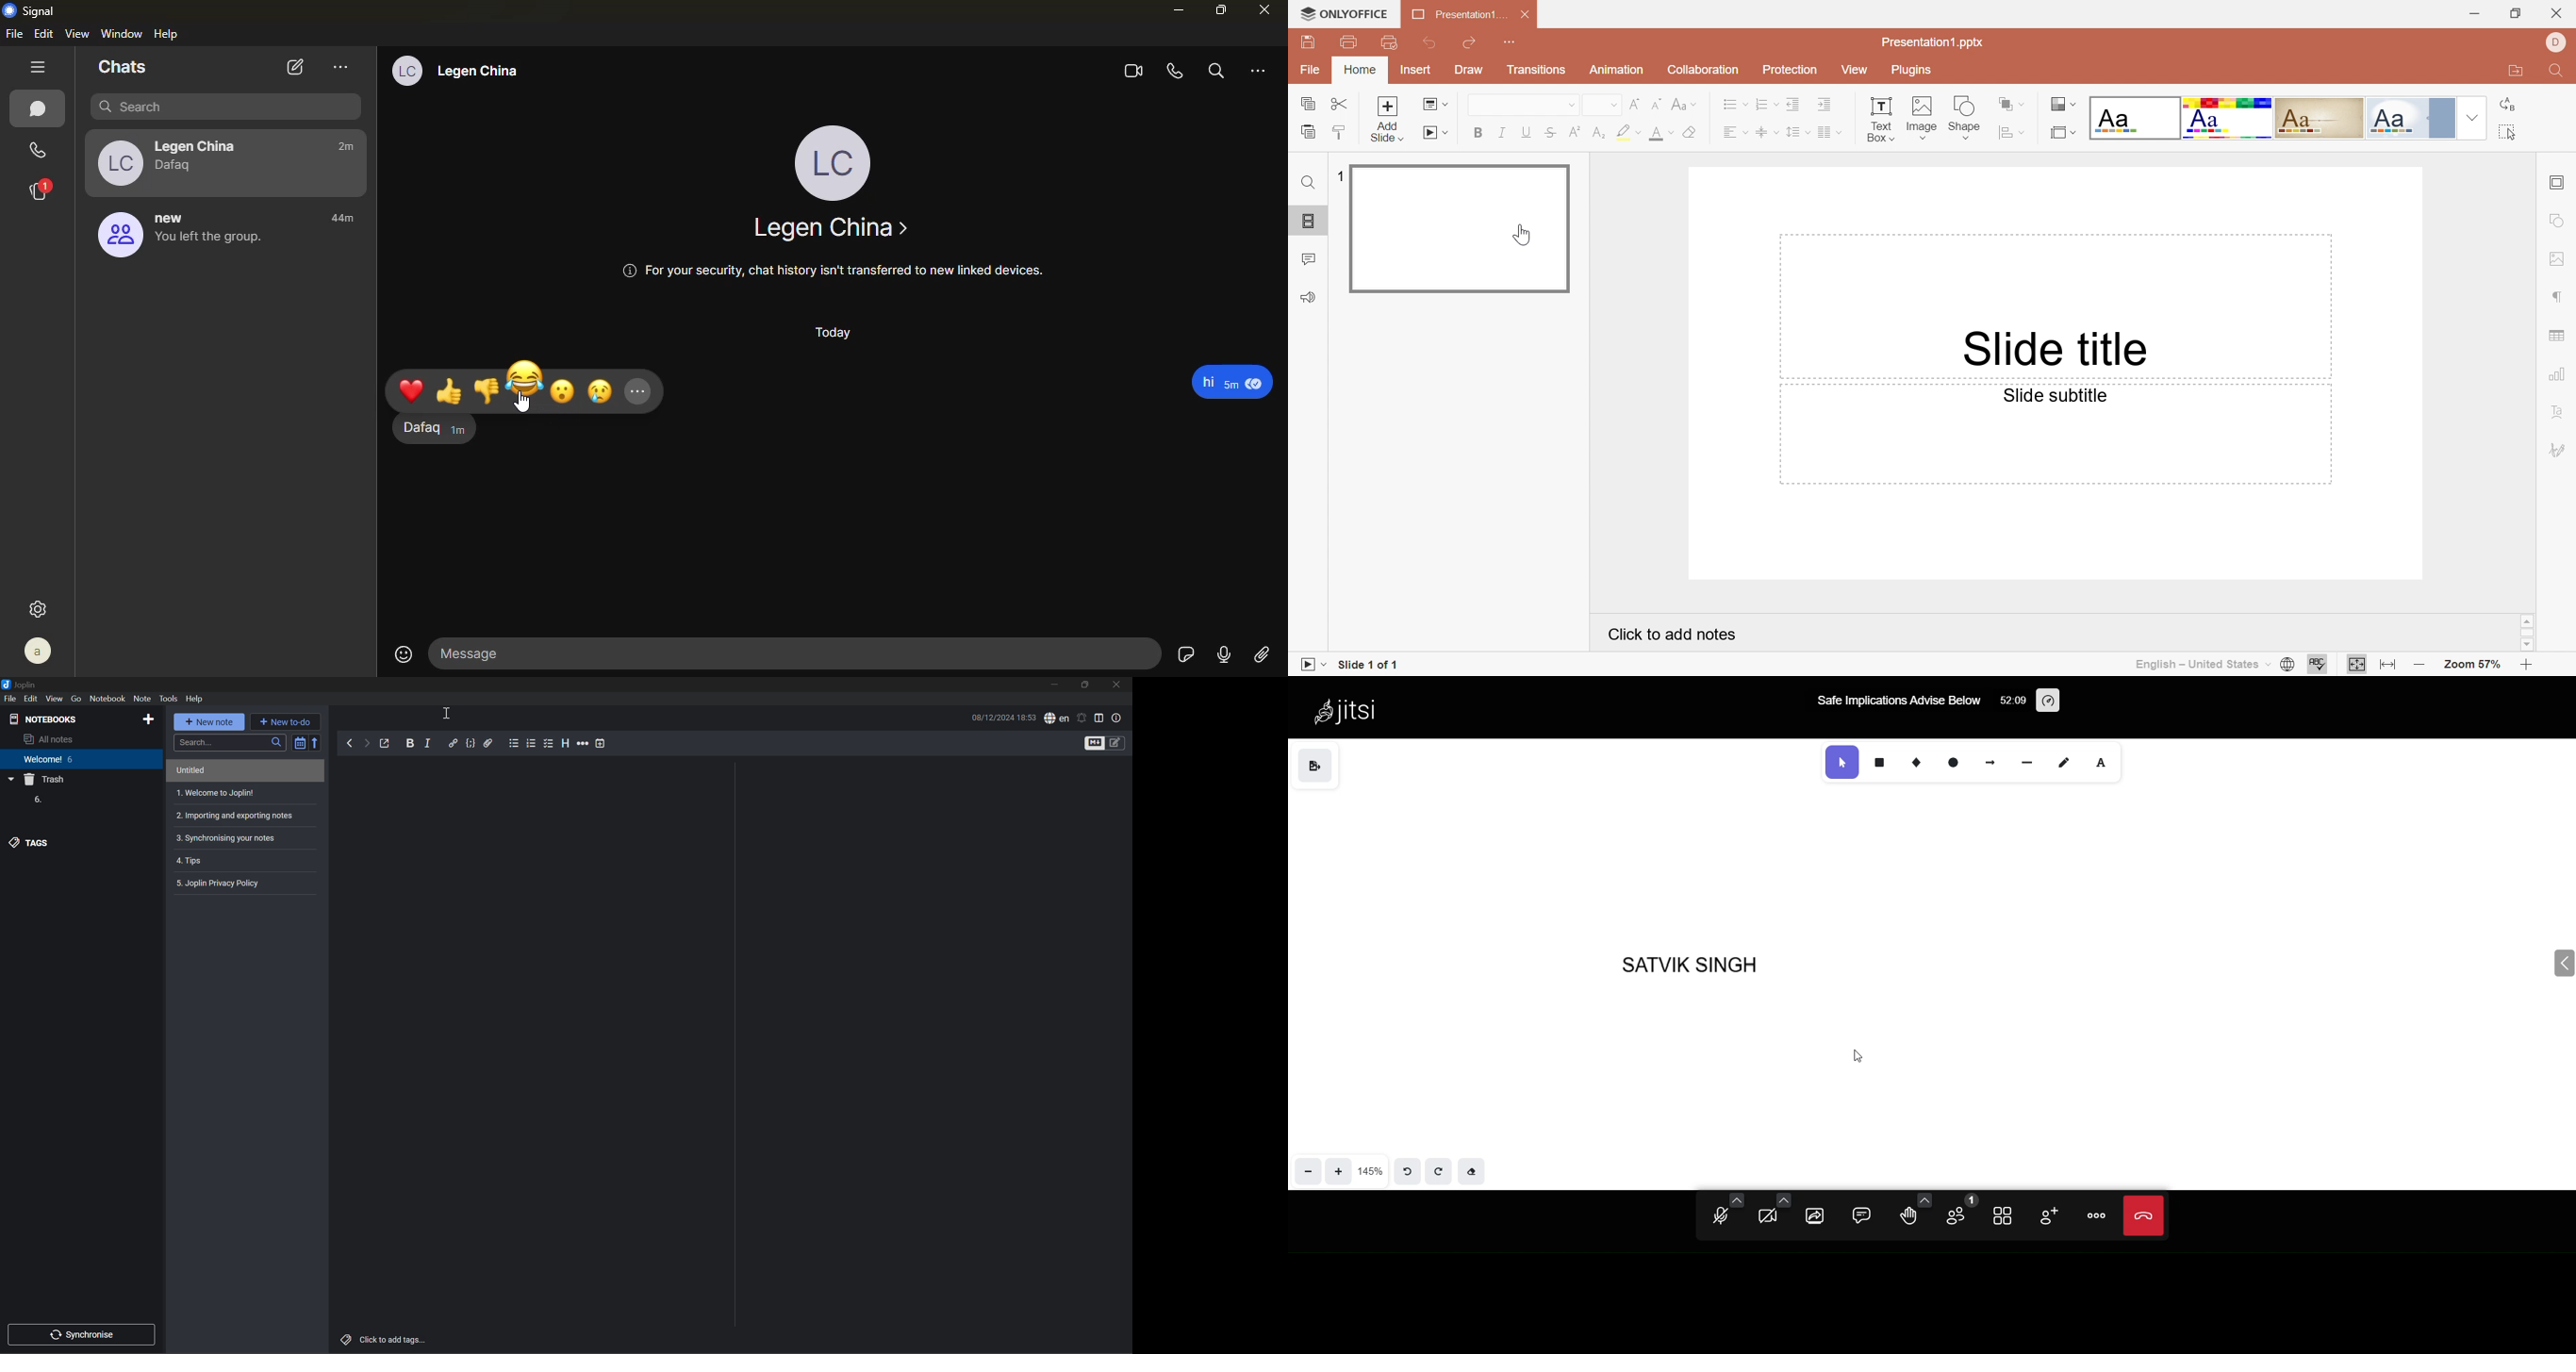 This screenshot has width=2576, height=1372. I want to click on Line spacing, so click(1794, 133).